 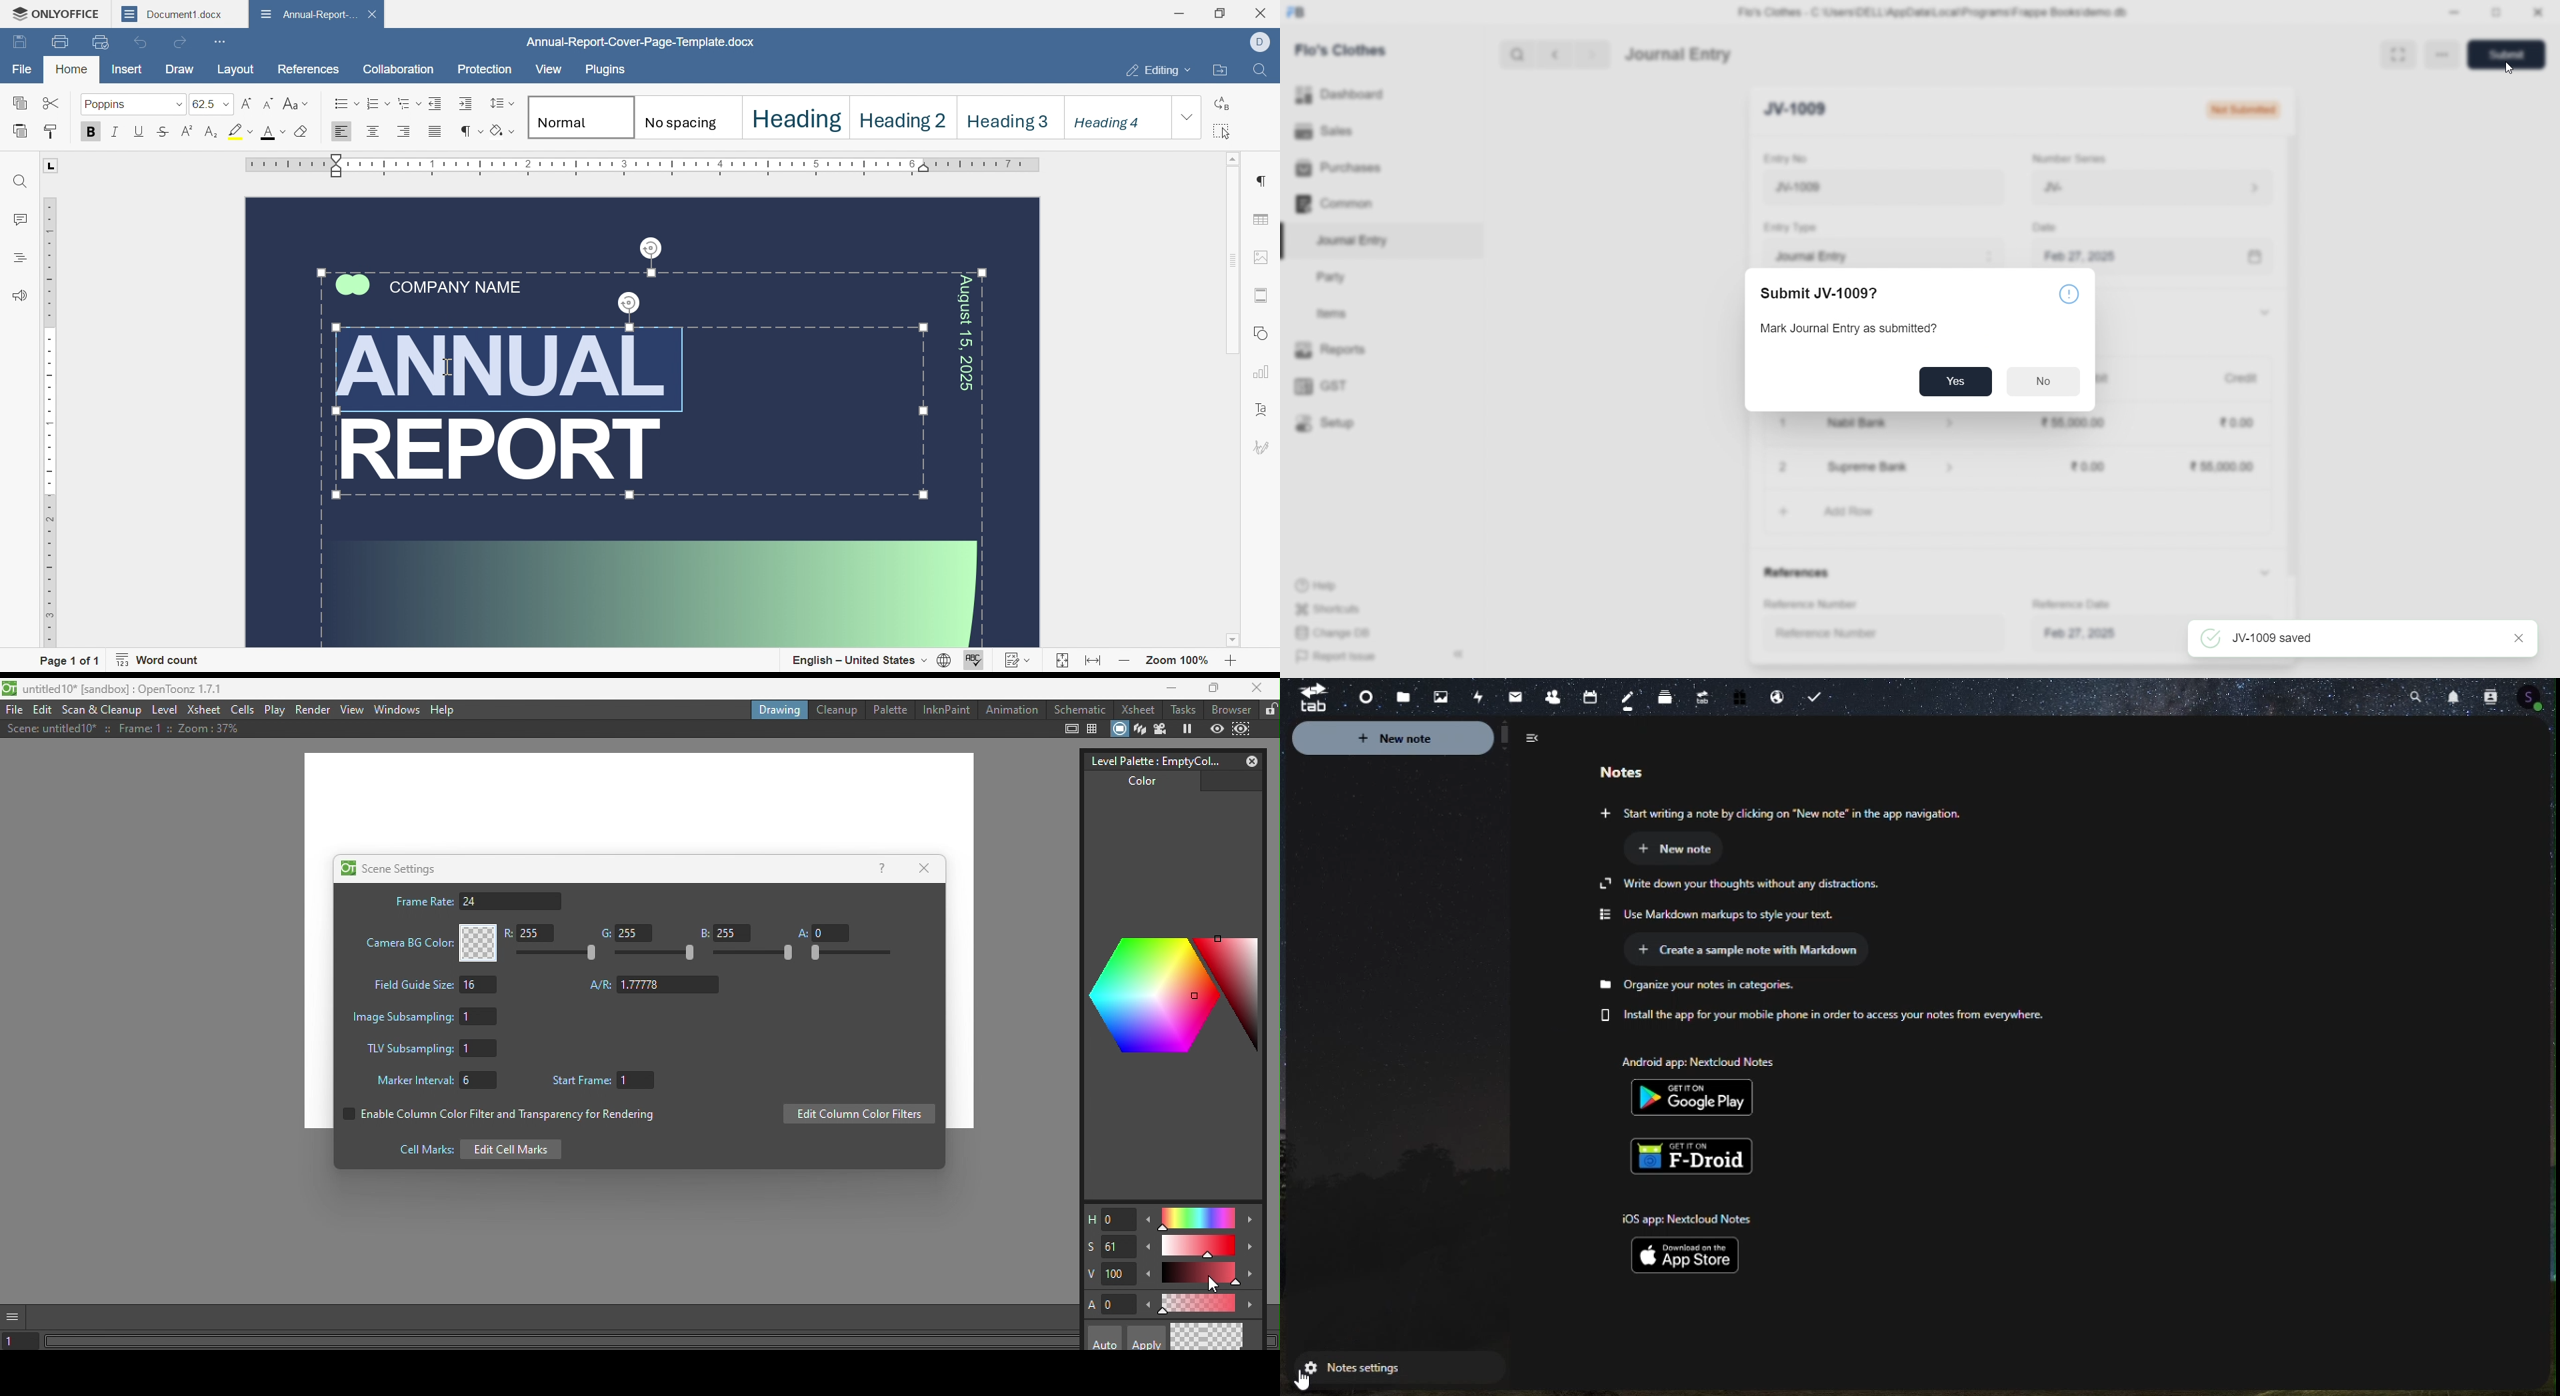 I want to click on Close, so click(x=928, y=867).